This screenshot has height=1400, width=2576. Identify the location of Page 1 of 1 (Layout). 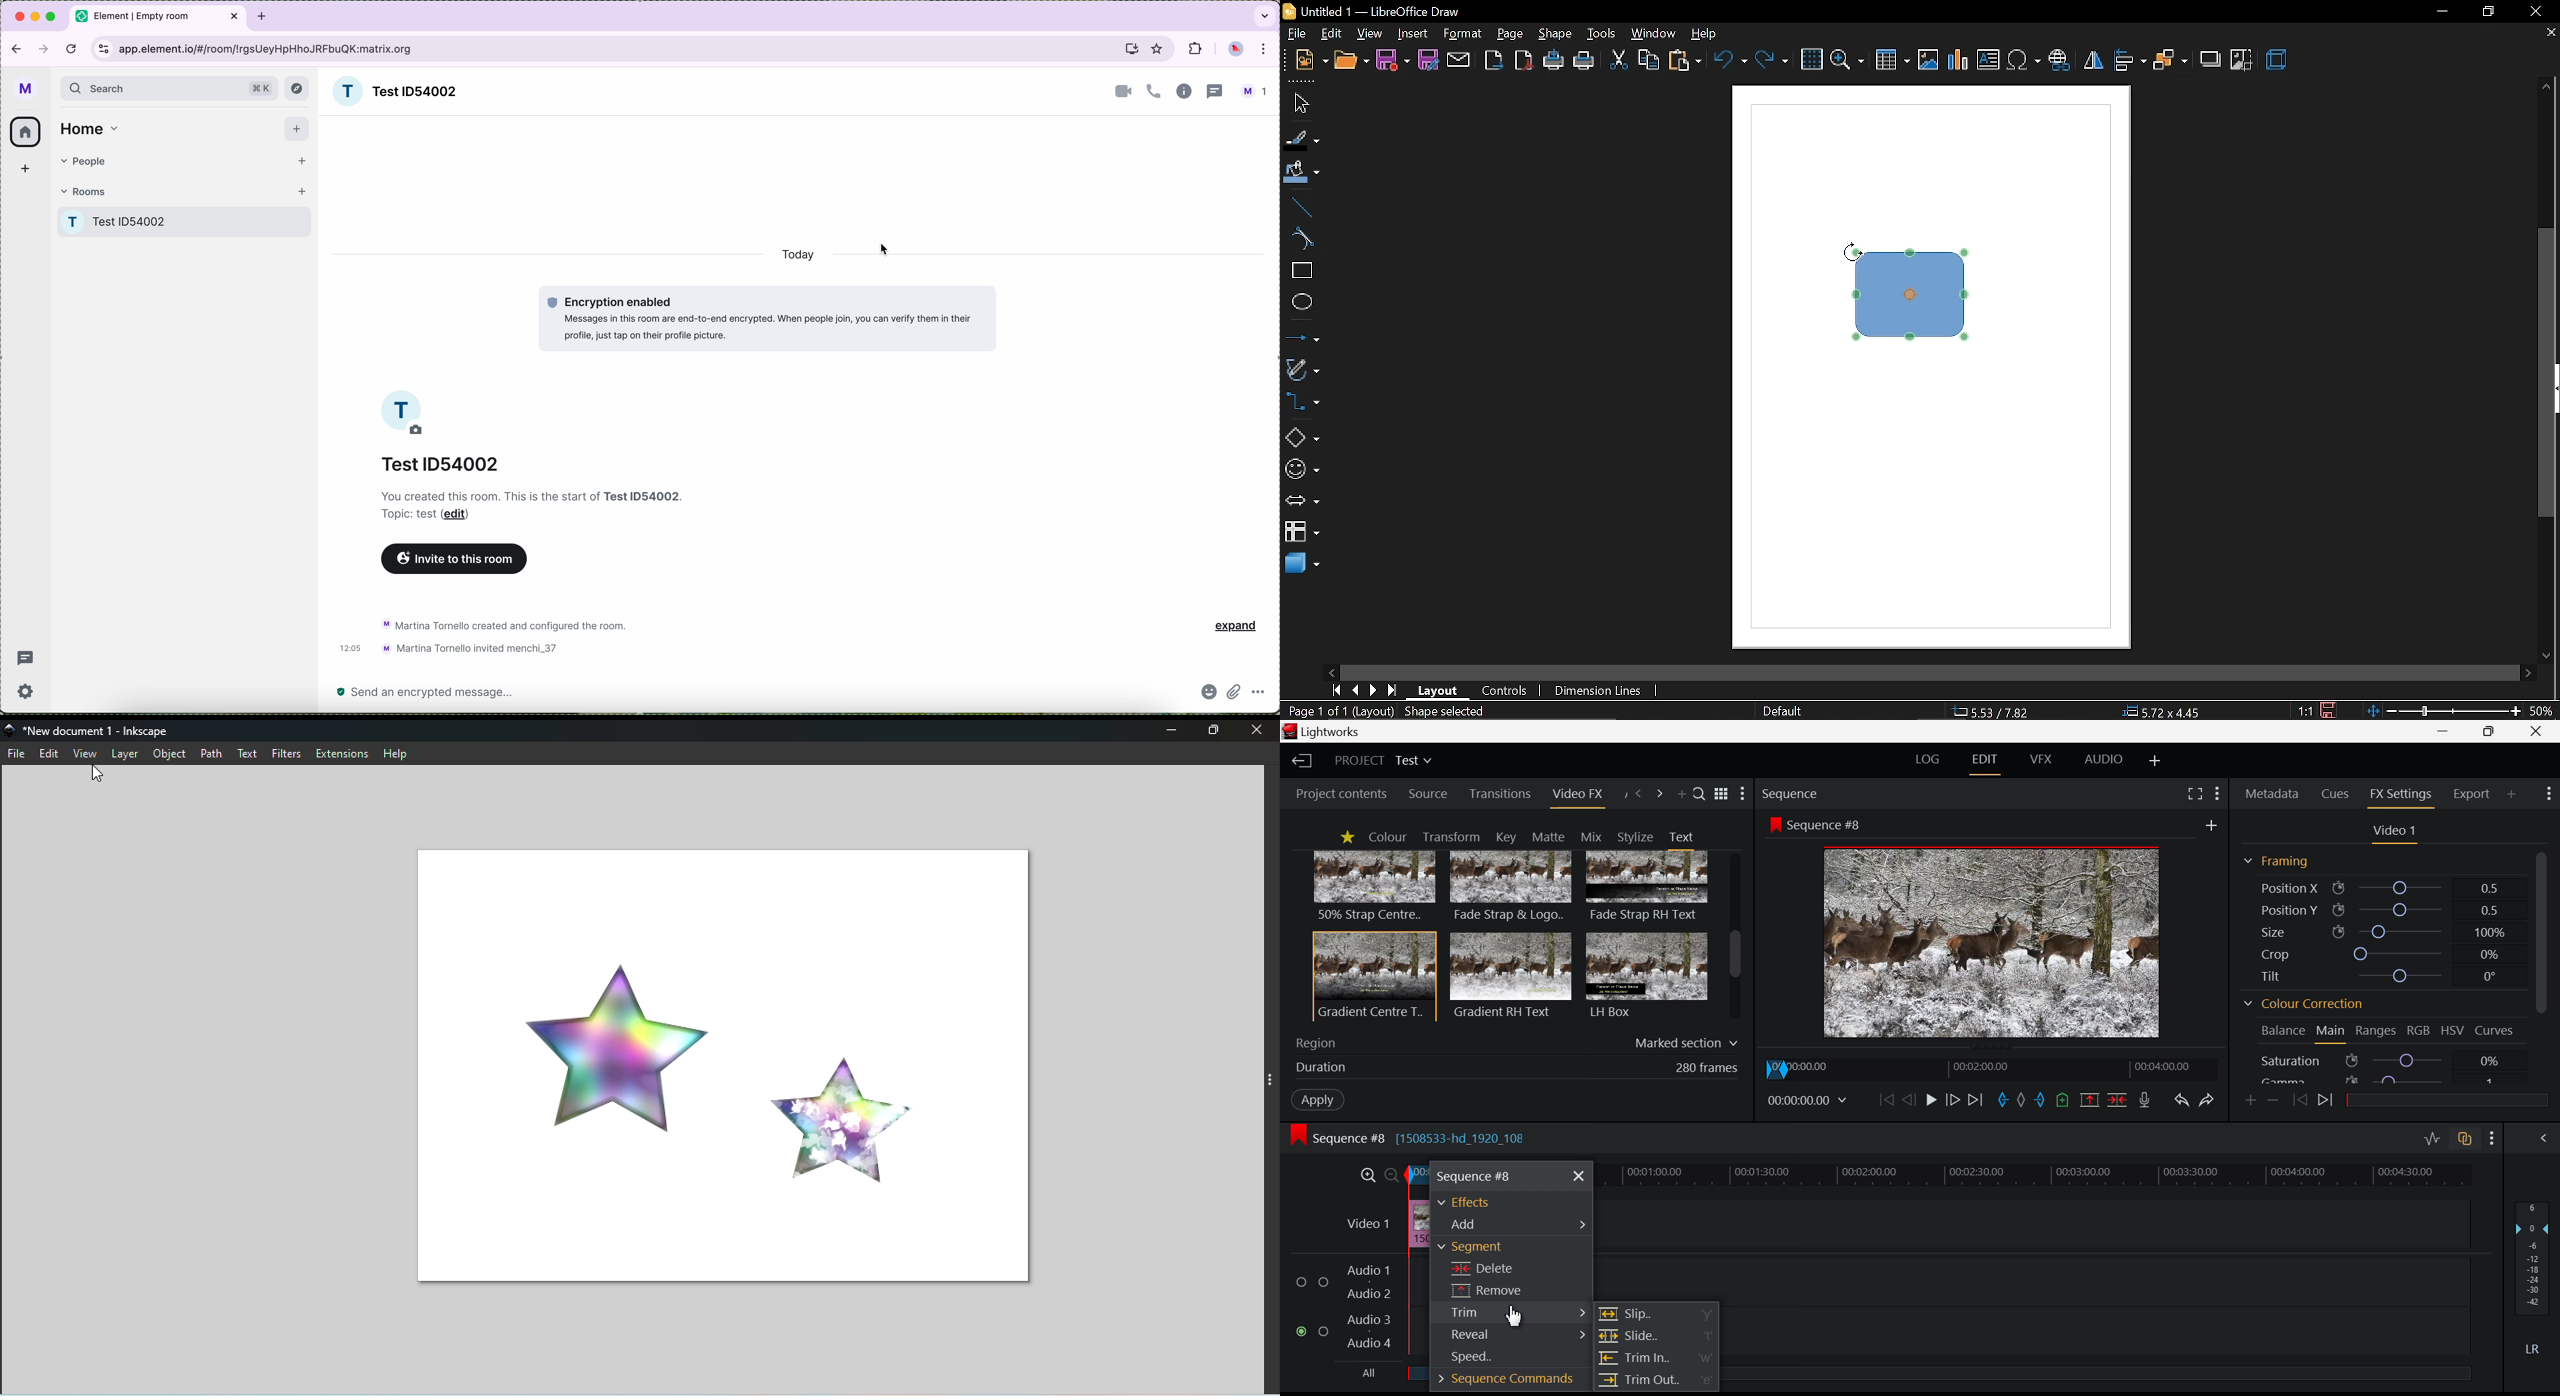
(1346, 712).